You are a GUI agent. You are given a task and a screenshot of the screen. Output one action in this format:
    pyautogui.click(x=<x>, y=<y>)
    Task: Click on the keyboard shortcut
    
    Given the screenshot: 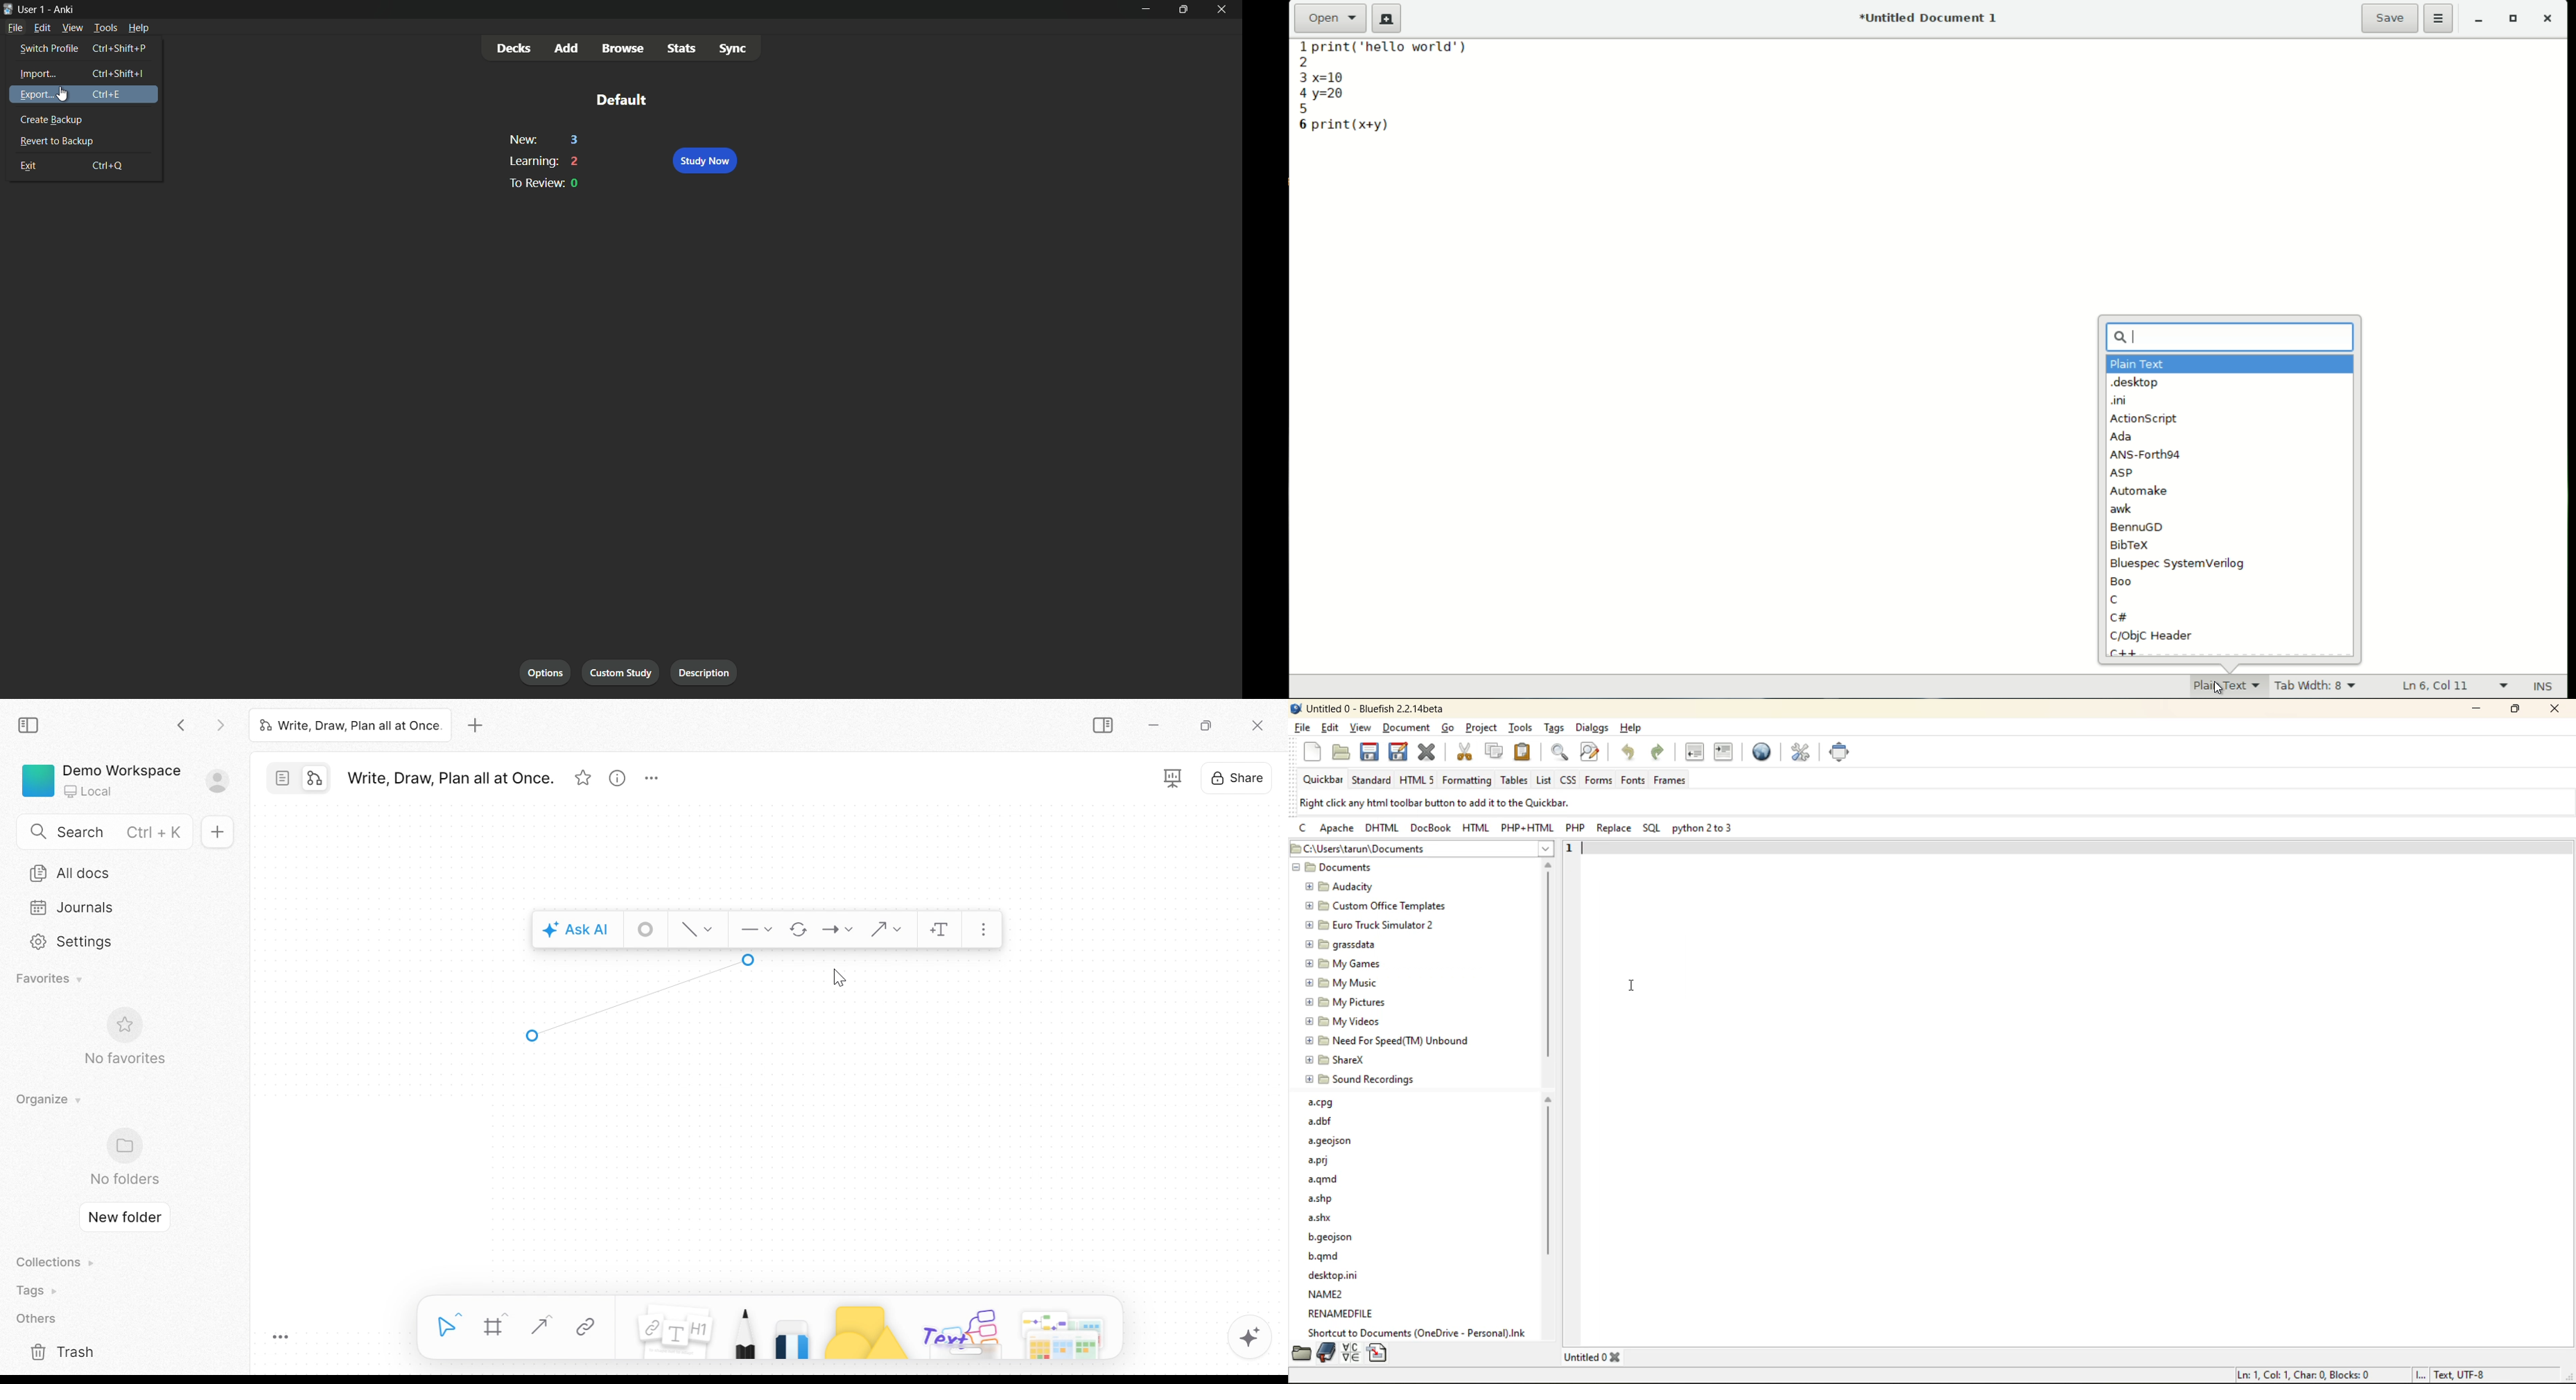 What is the action you would take?
    pyautogui.click(x=118, y=74)
    